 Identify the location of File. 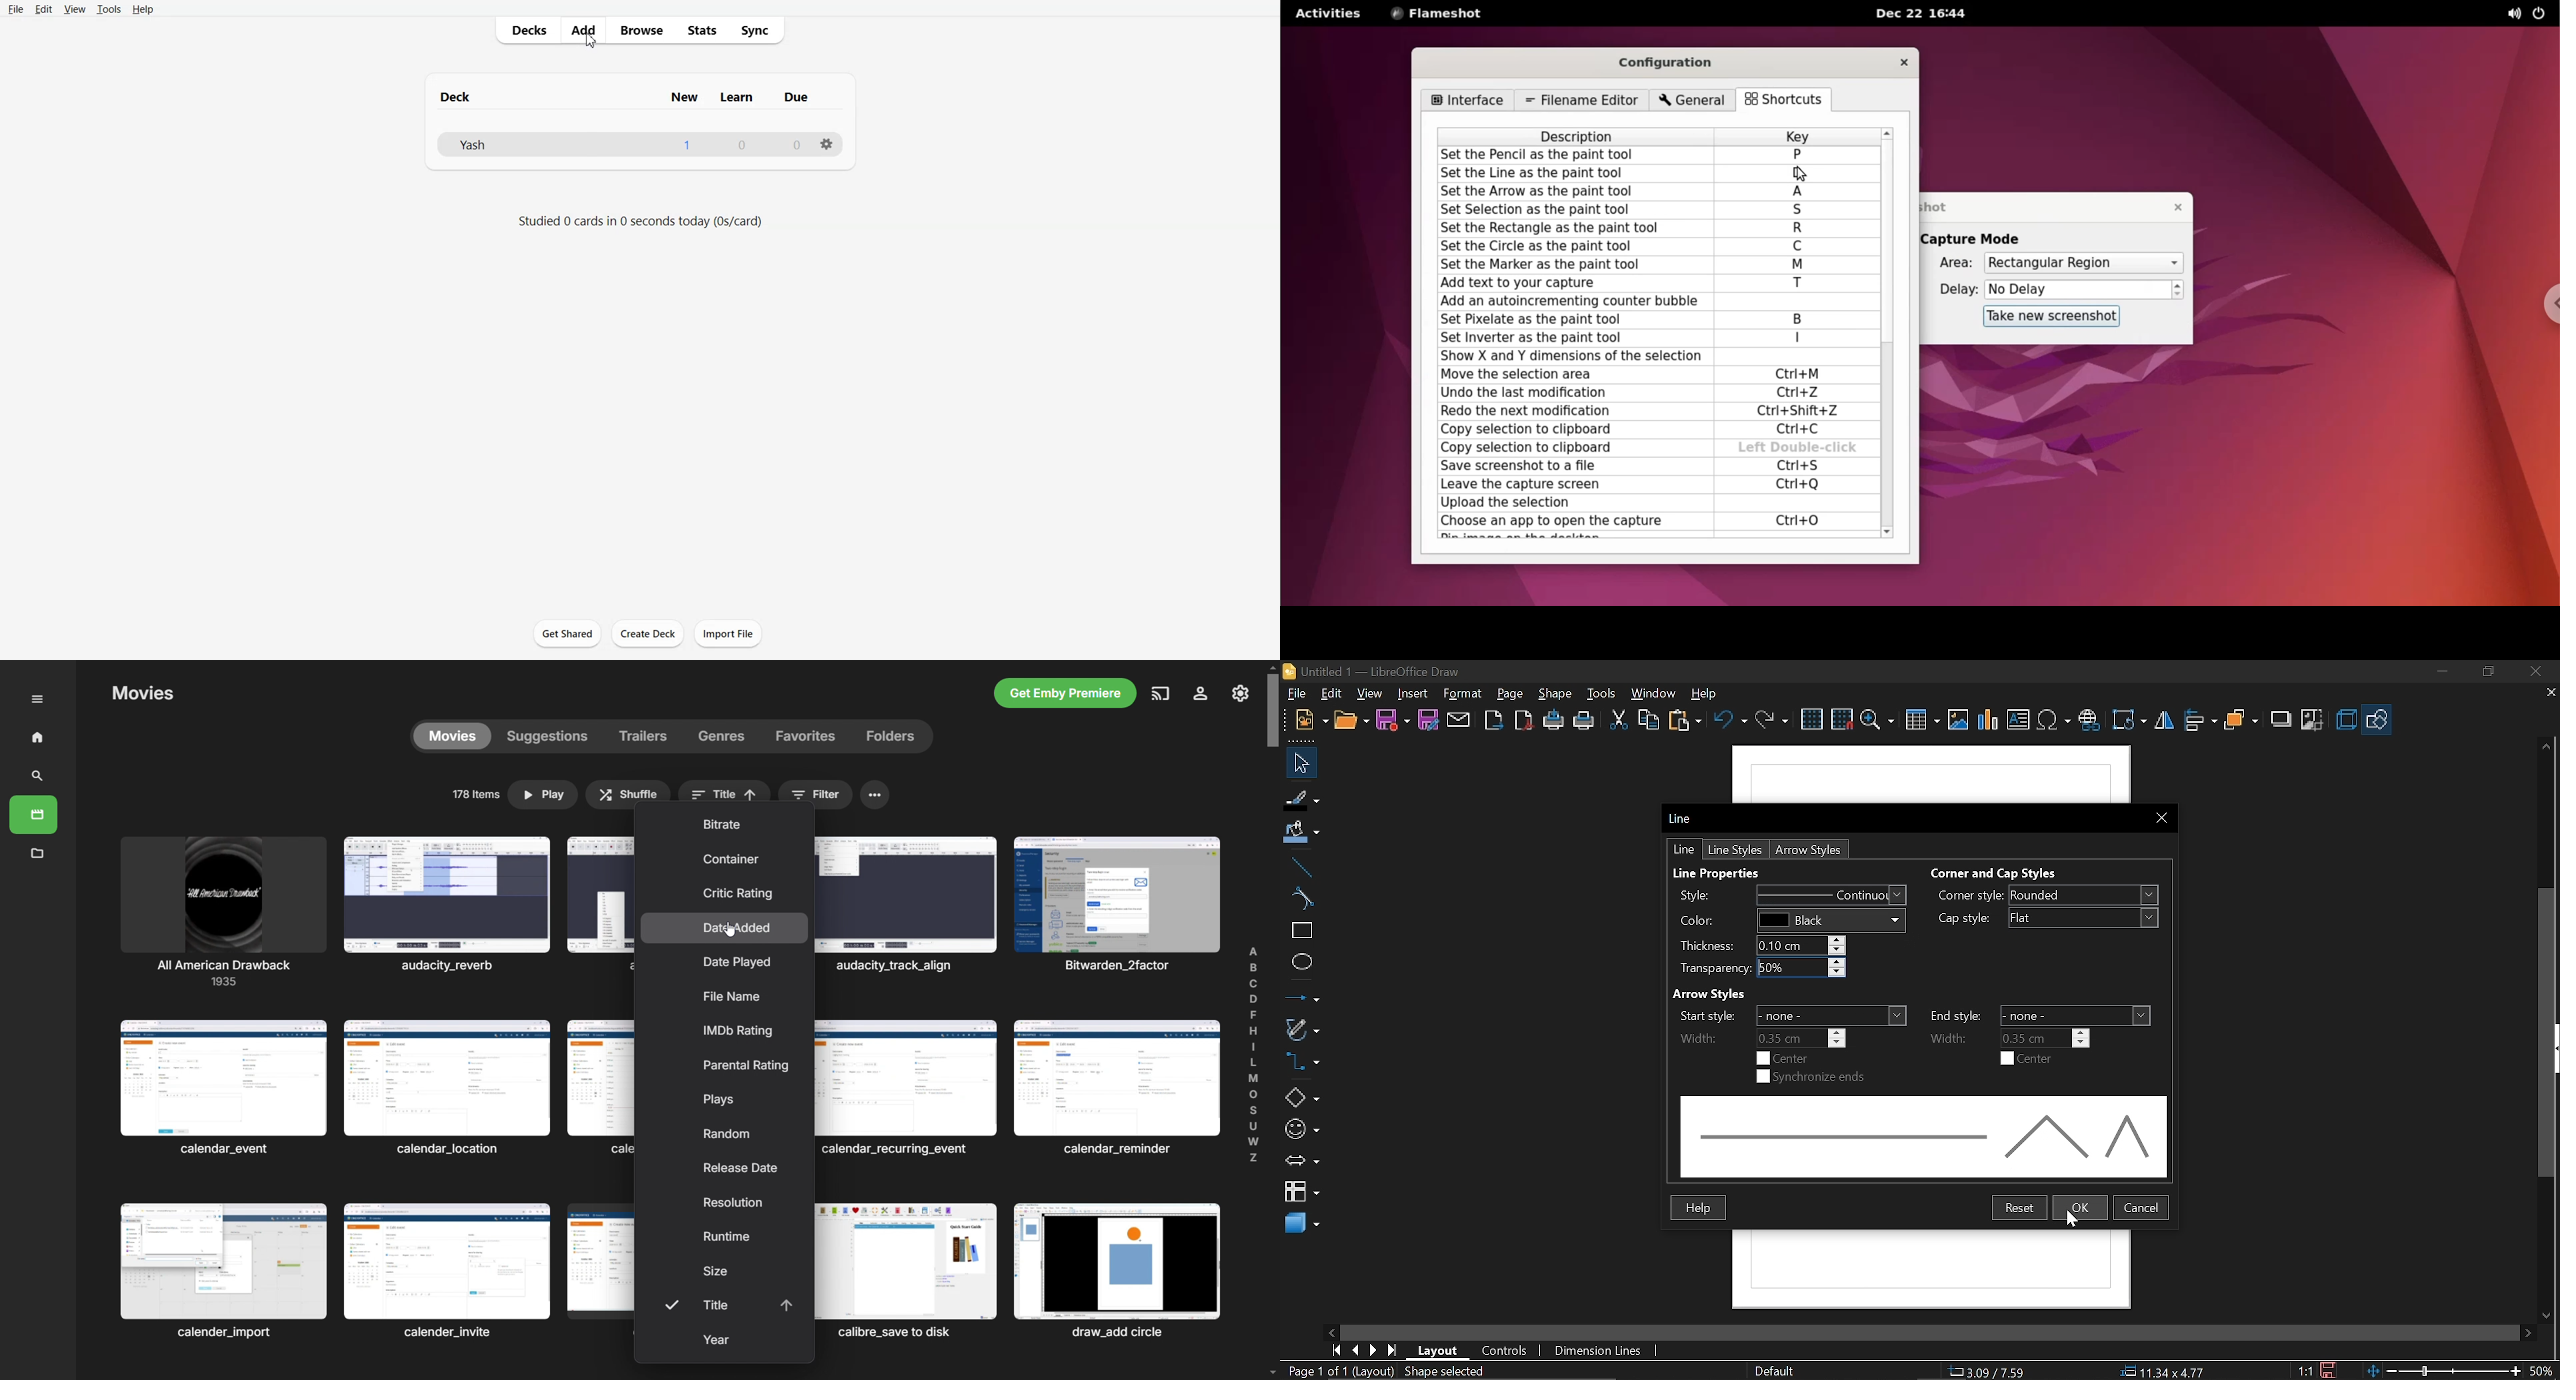
(16, 9).